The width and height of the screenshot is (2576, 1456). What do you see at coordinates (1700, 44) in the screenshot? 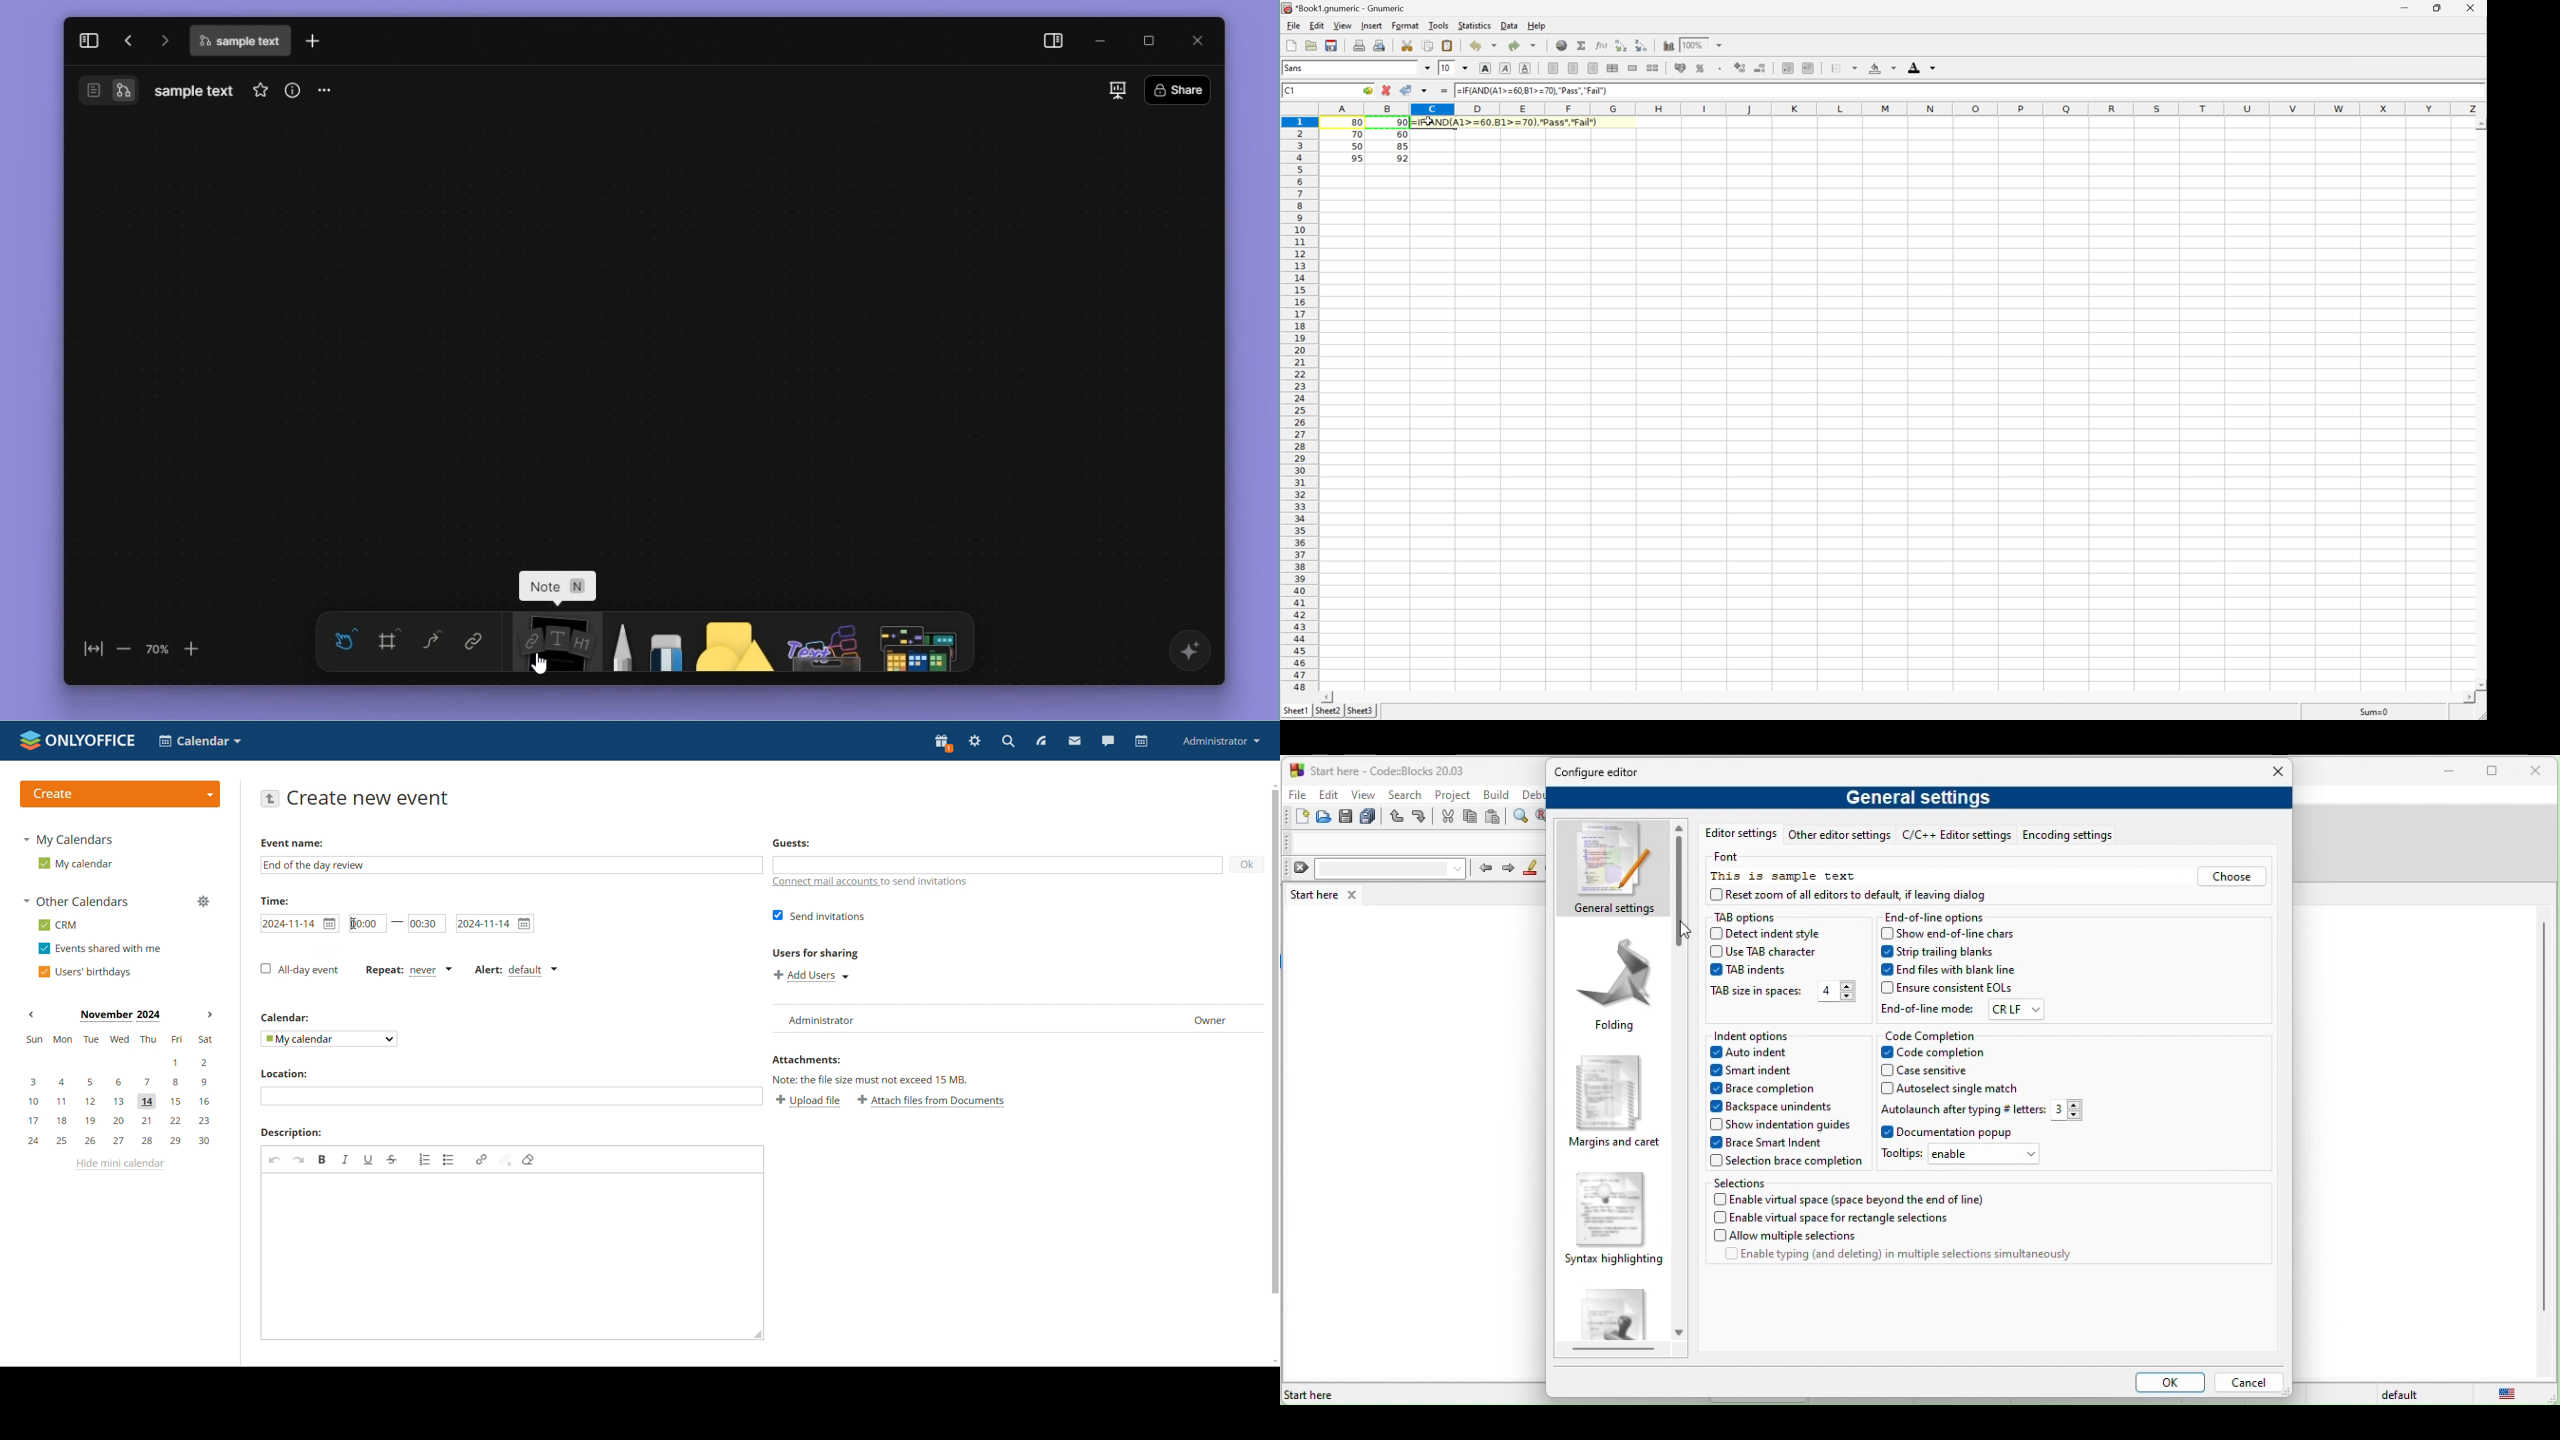
I see `100%` at bounding box center [1700, 44].